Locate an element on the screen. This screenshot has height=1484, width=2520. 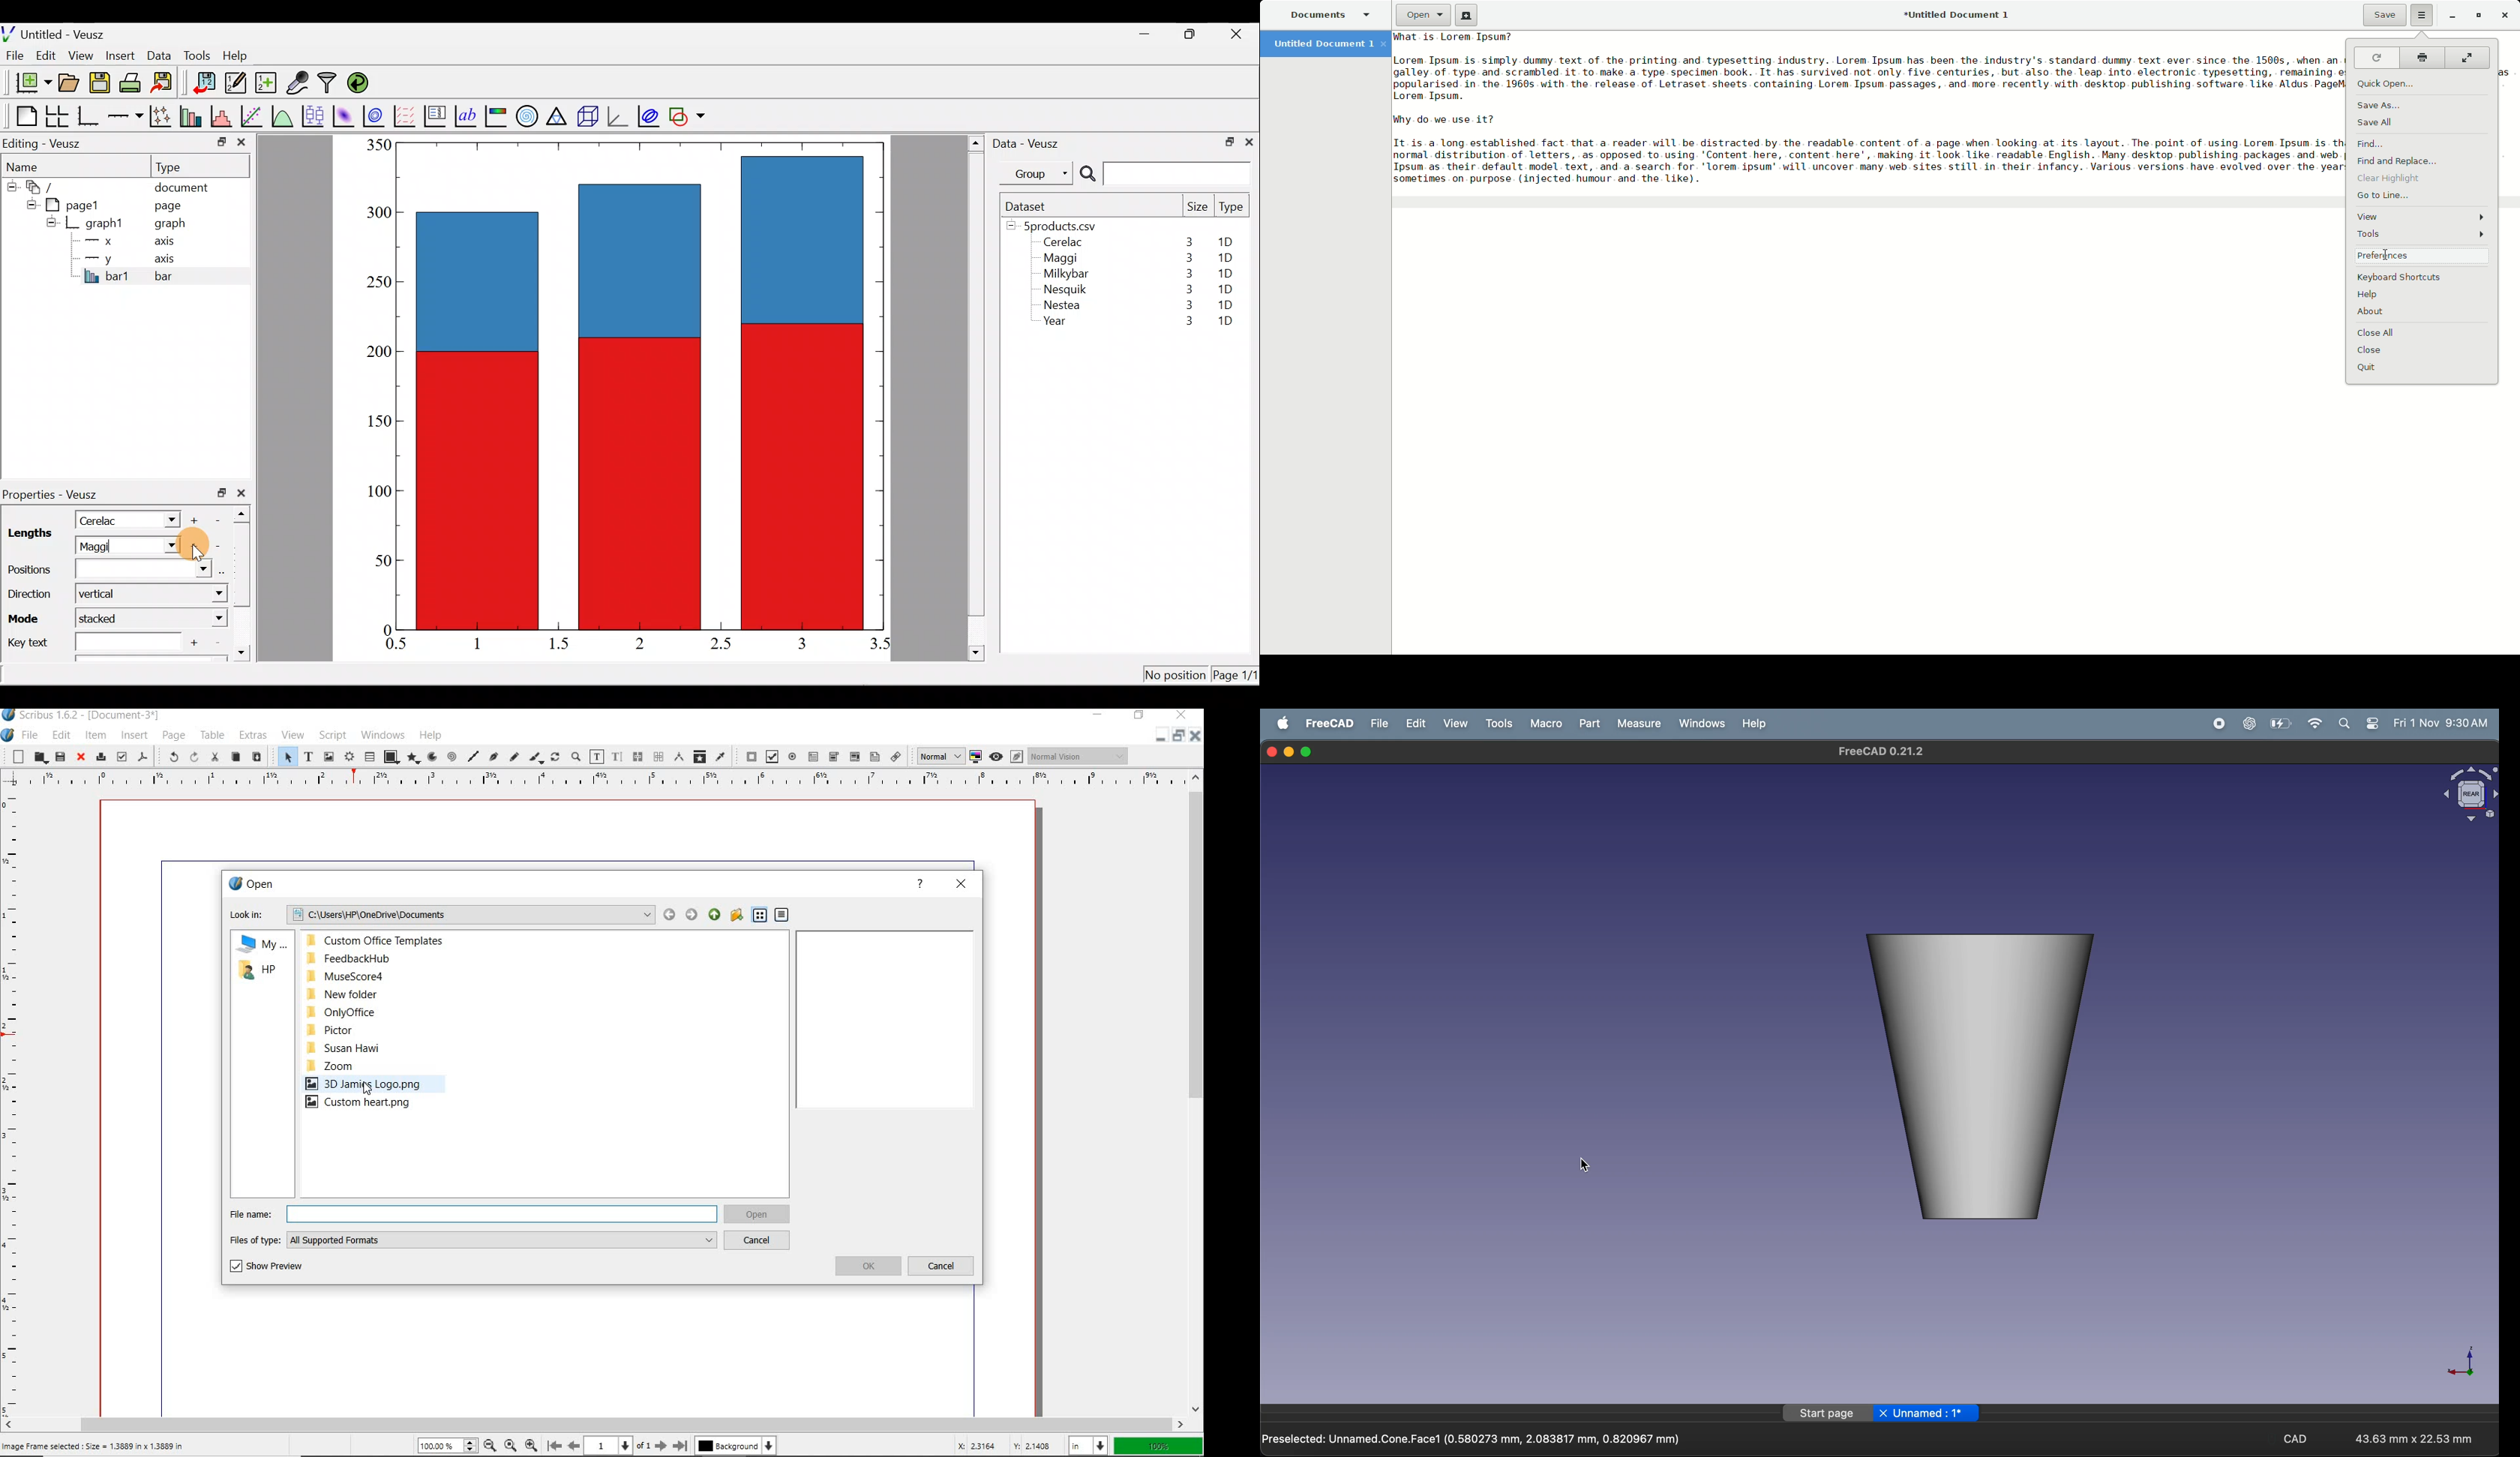
print is located at coordinates (102, 757).